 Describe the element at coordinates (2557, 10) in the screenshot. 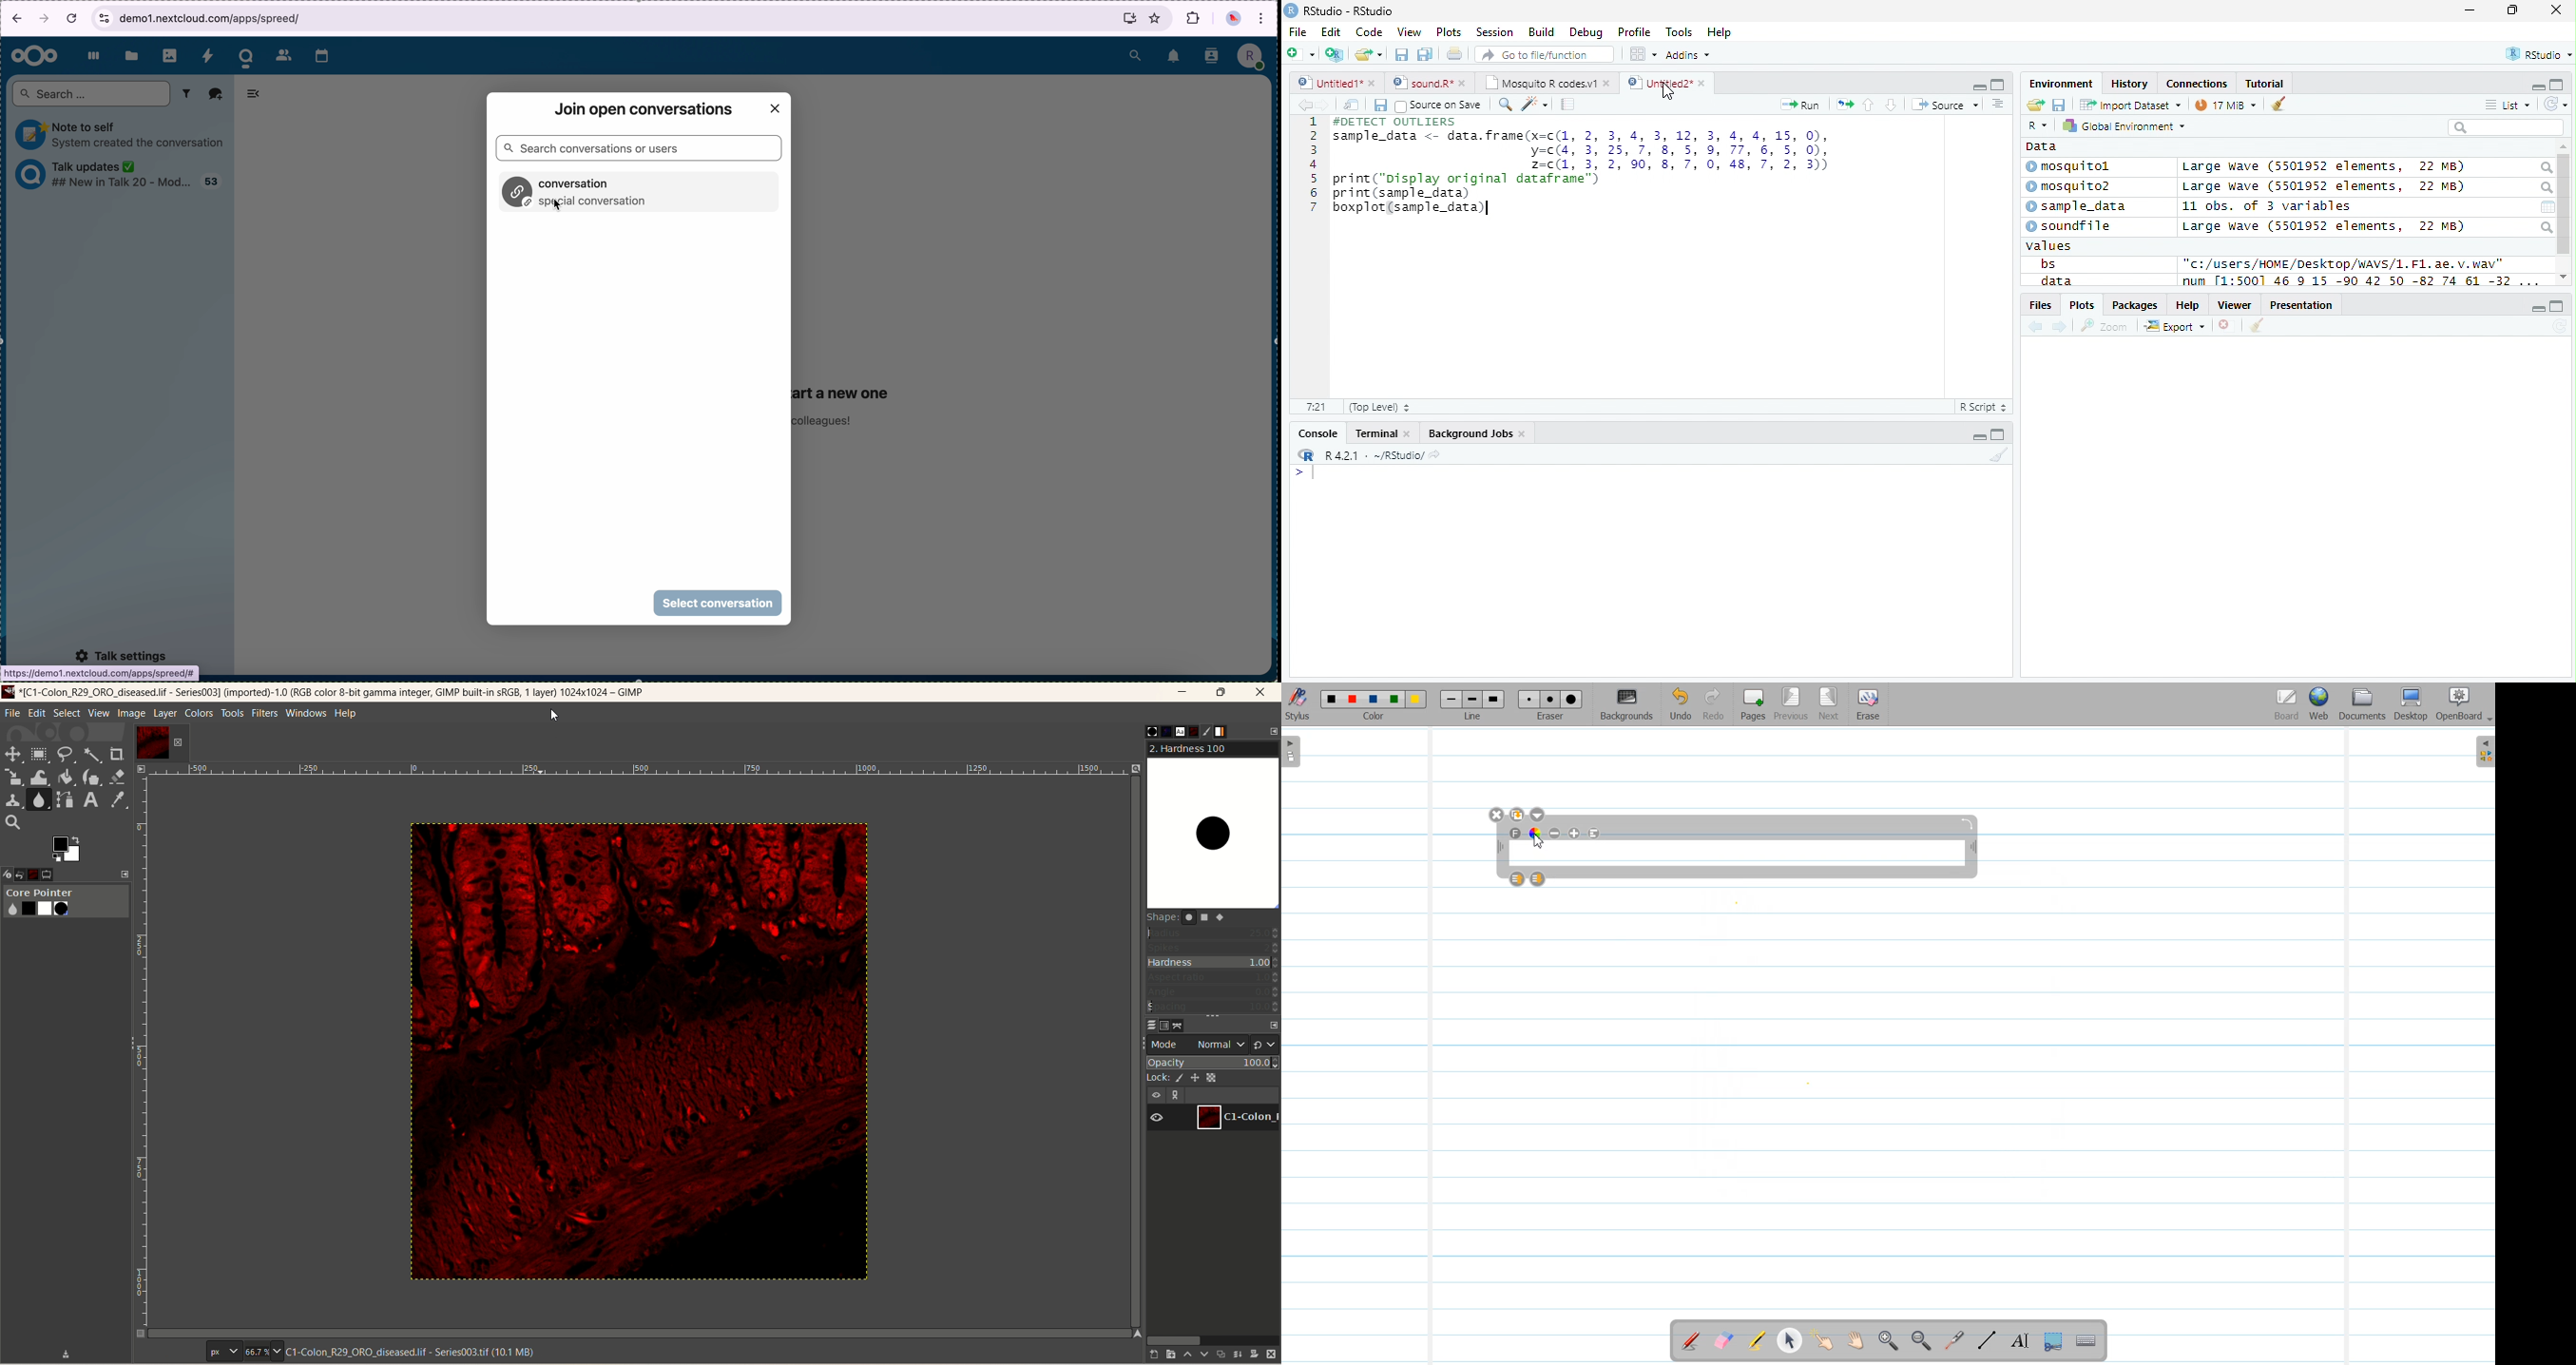

I see `closse` at that location.